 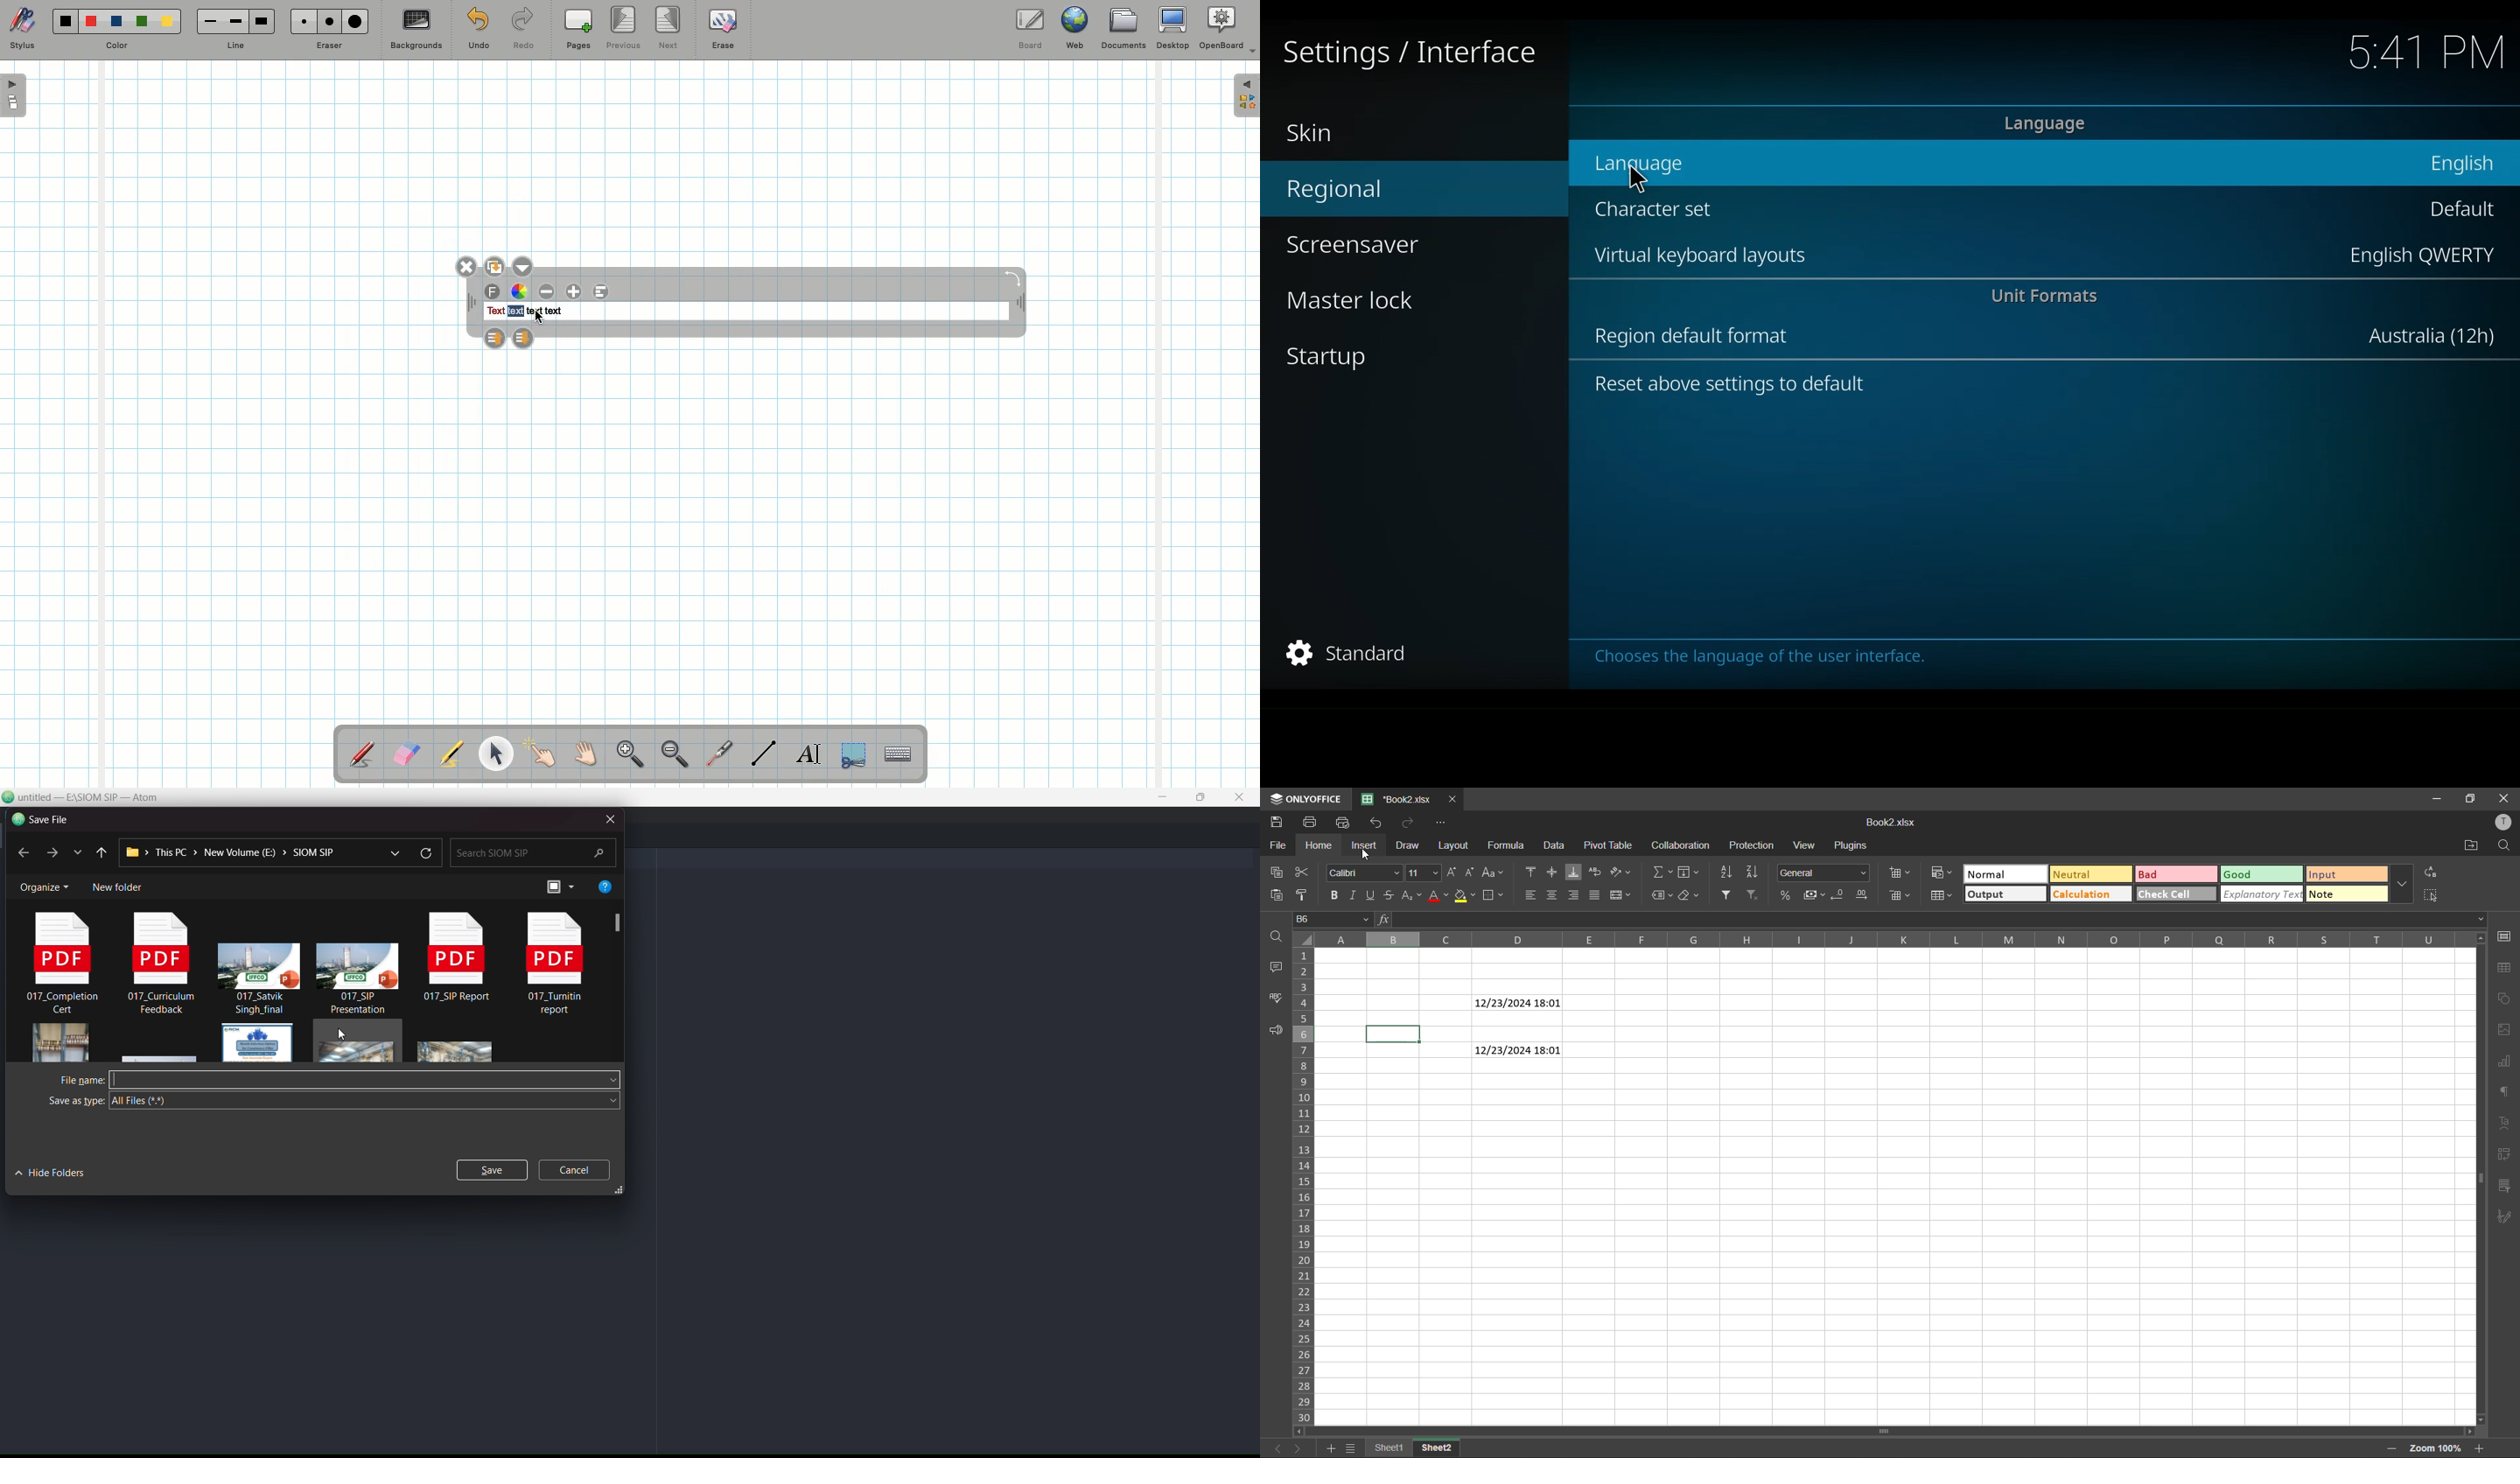 I want to click on Region default format Australia (12h), so click(x=2034, y=337).